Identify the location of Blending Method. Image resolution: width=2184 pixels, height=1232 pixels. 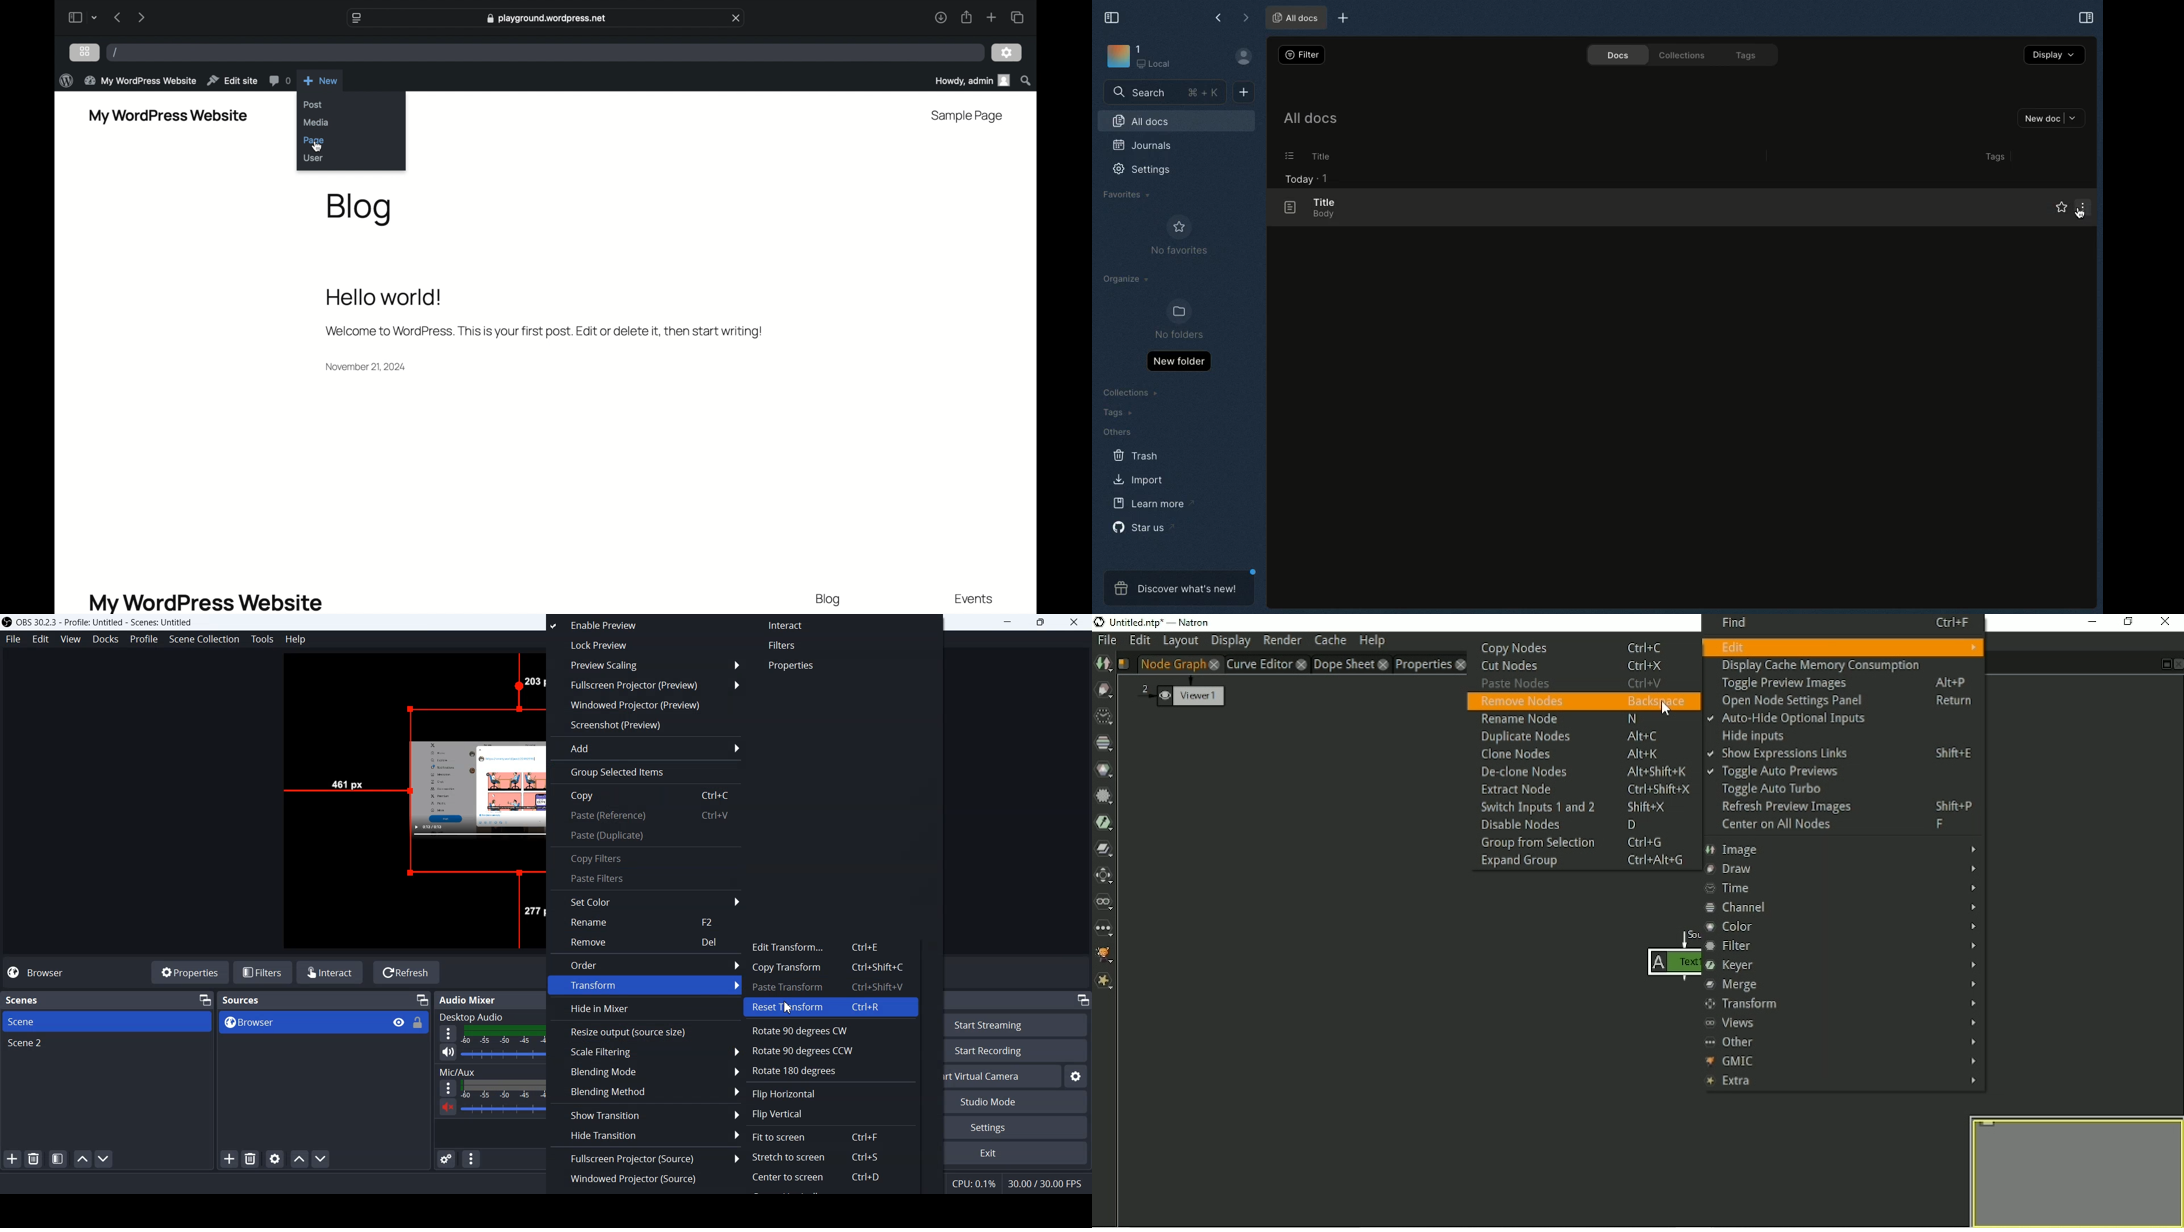
(644, 1091).